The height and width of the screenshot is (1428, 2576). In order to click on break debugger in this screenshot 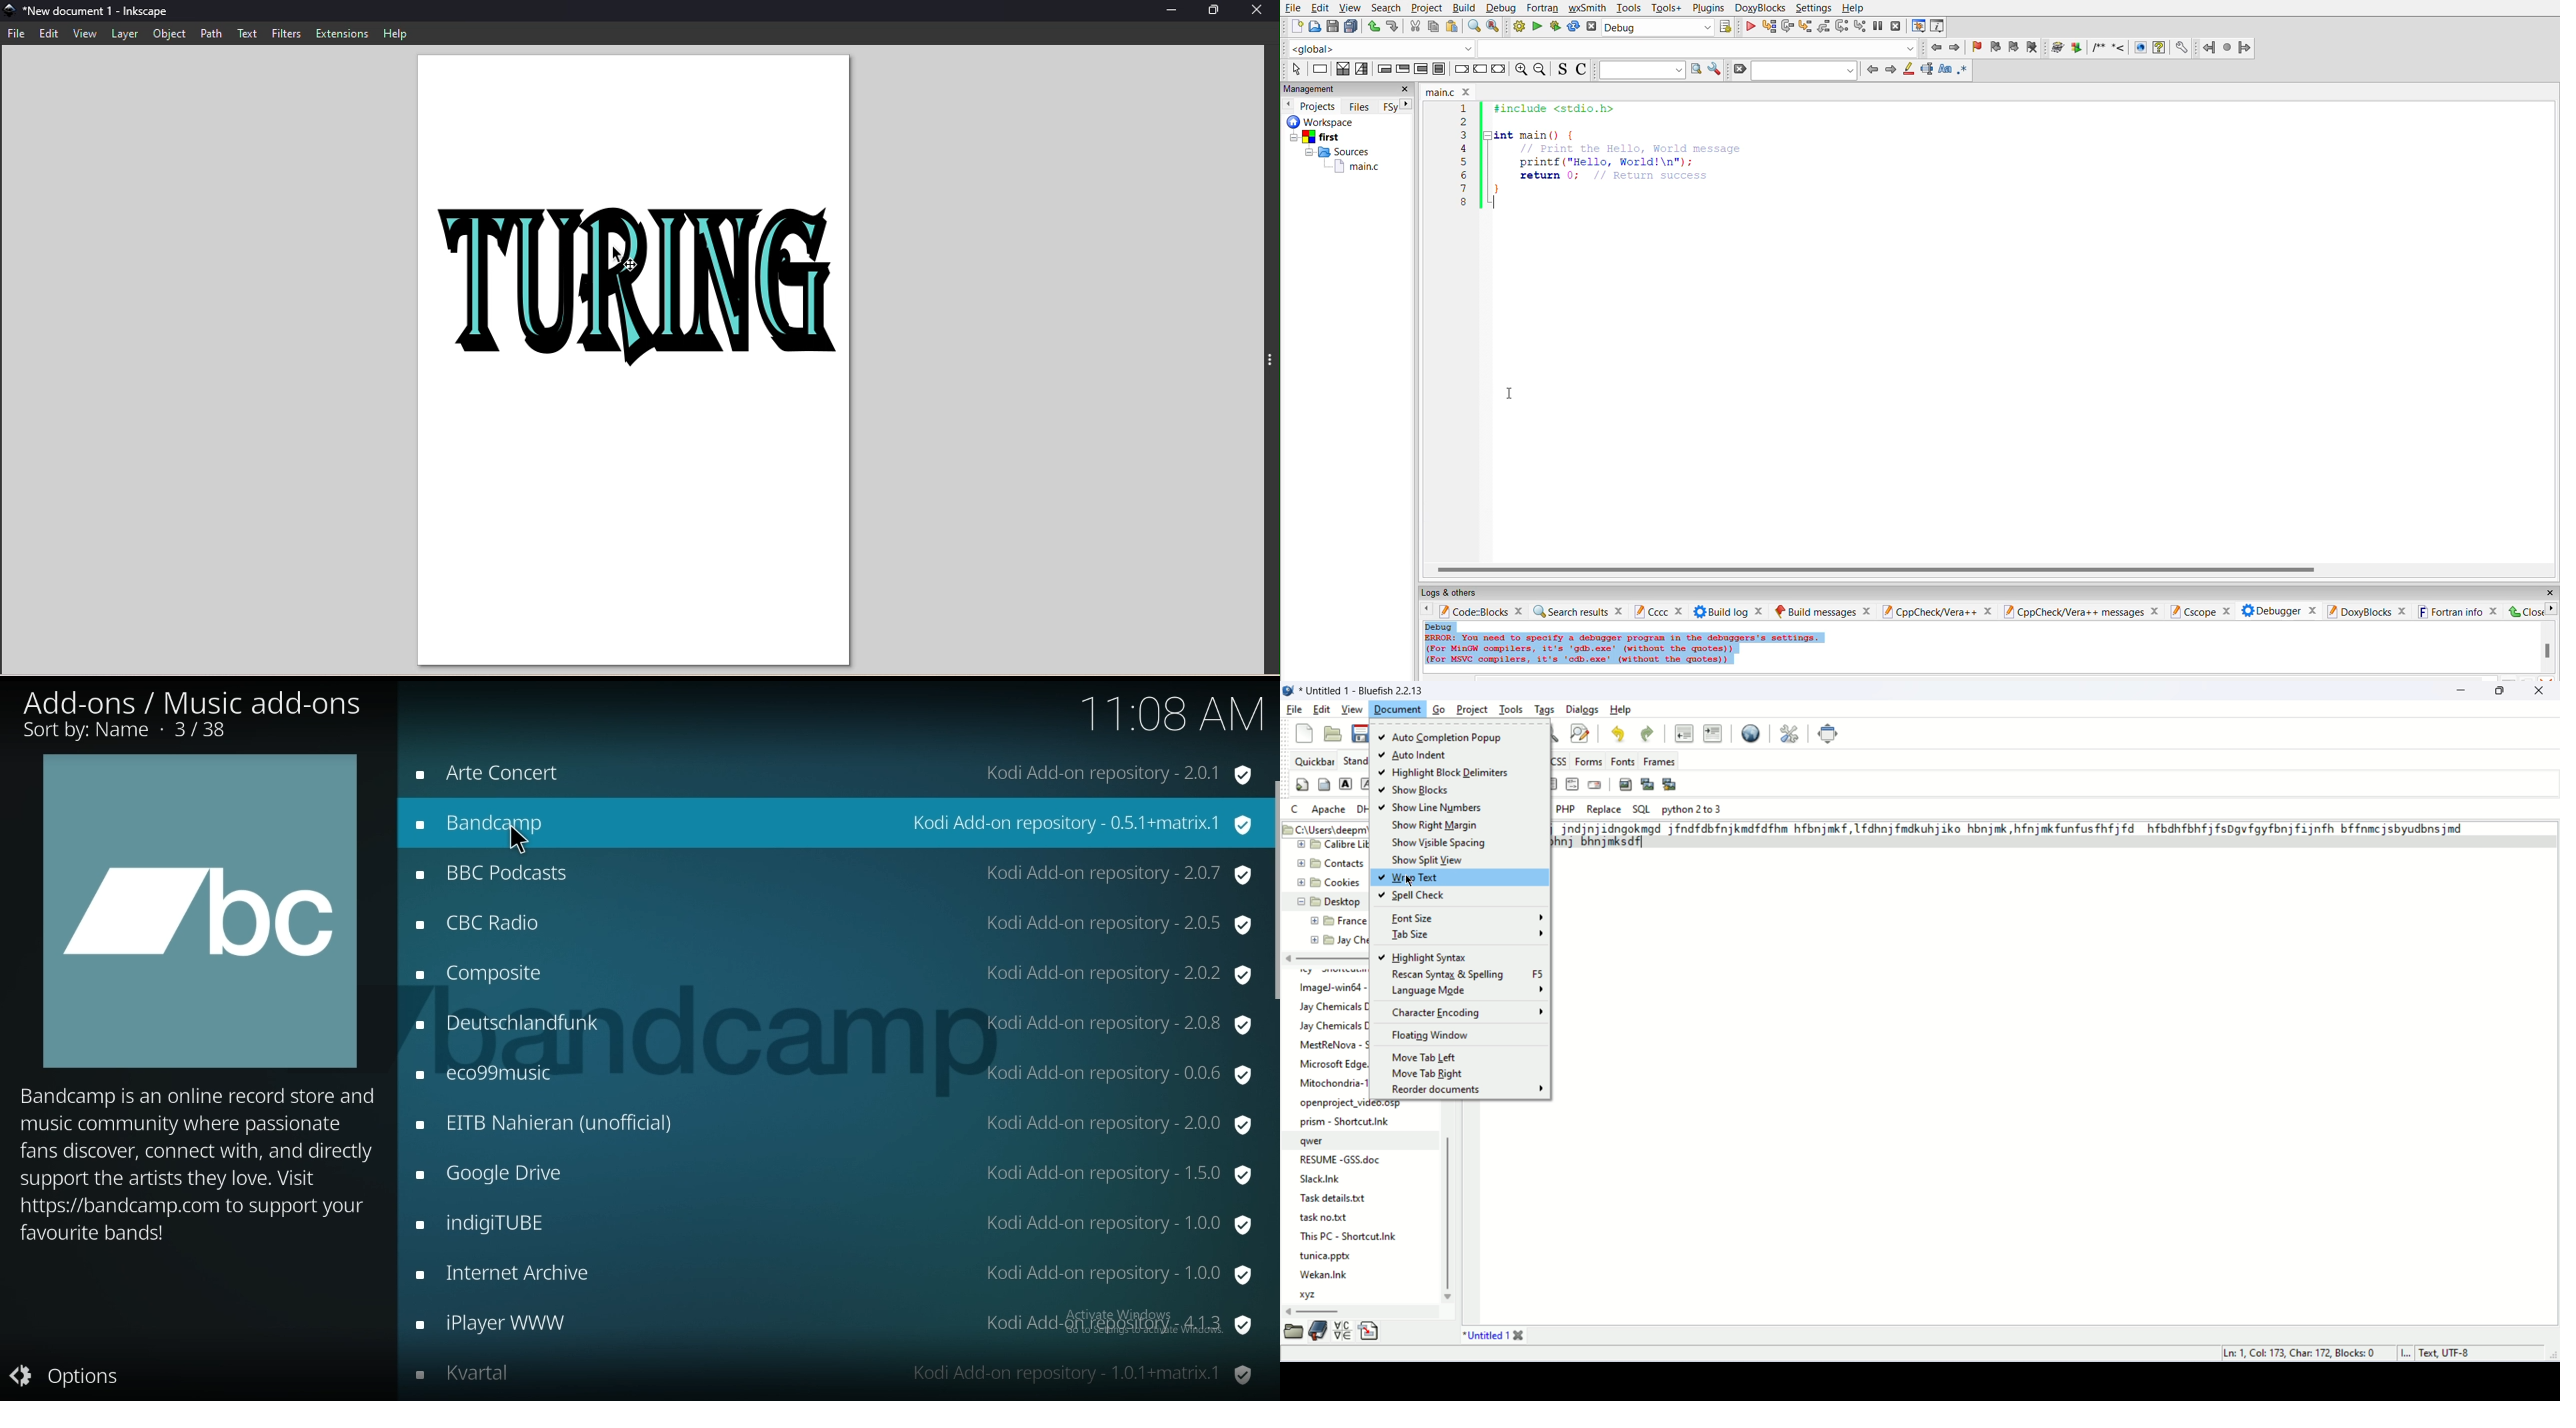, I will do `click(1879, 26)`.